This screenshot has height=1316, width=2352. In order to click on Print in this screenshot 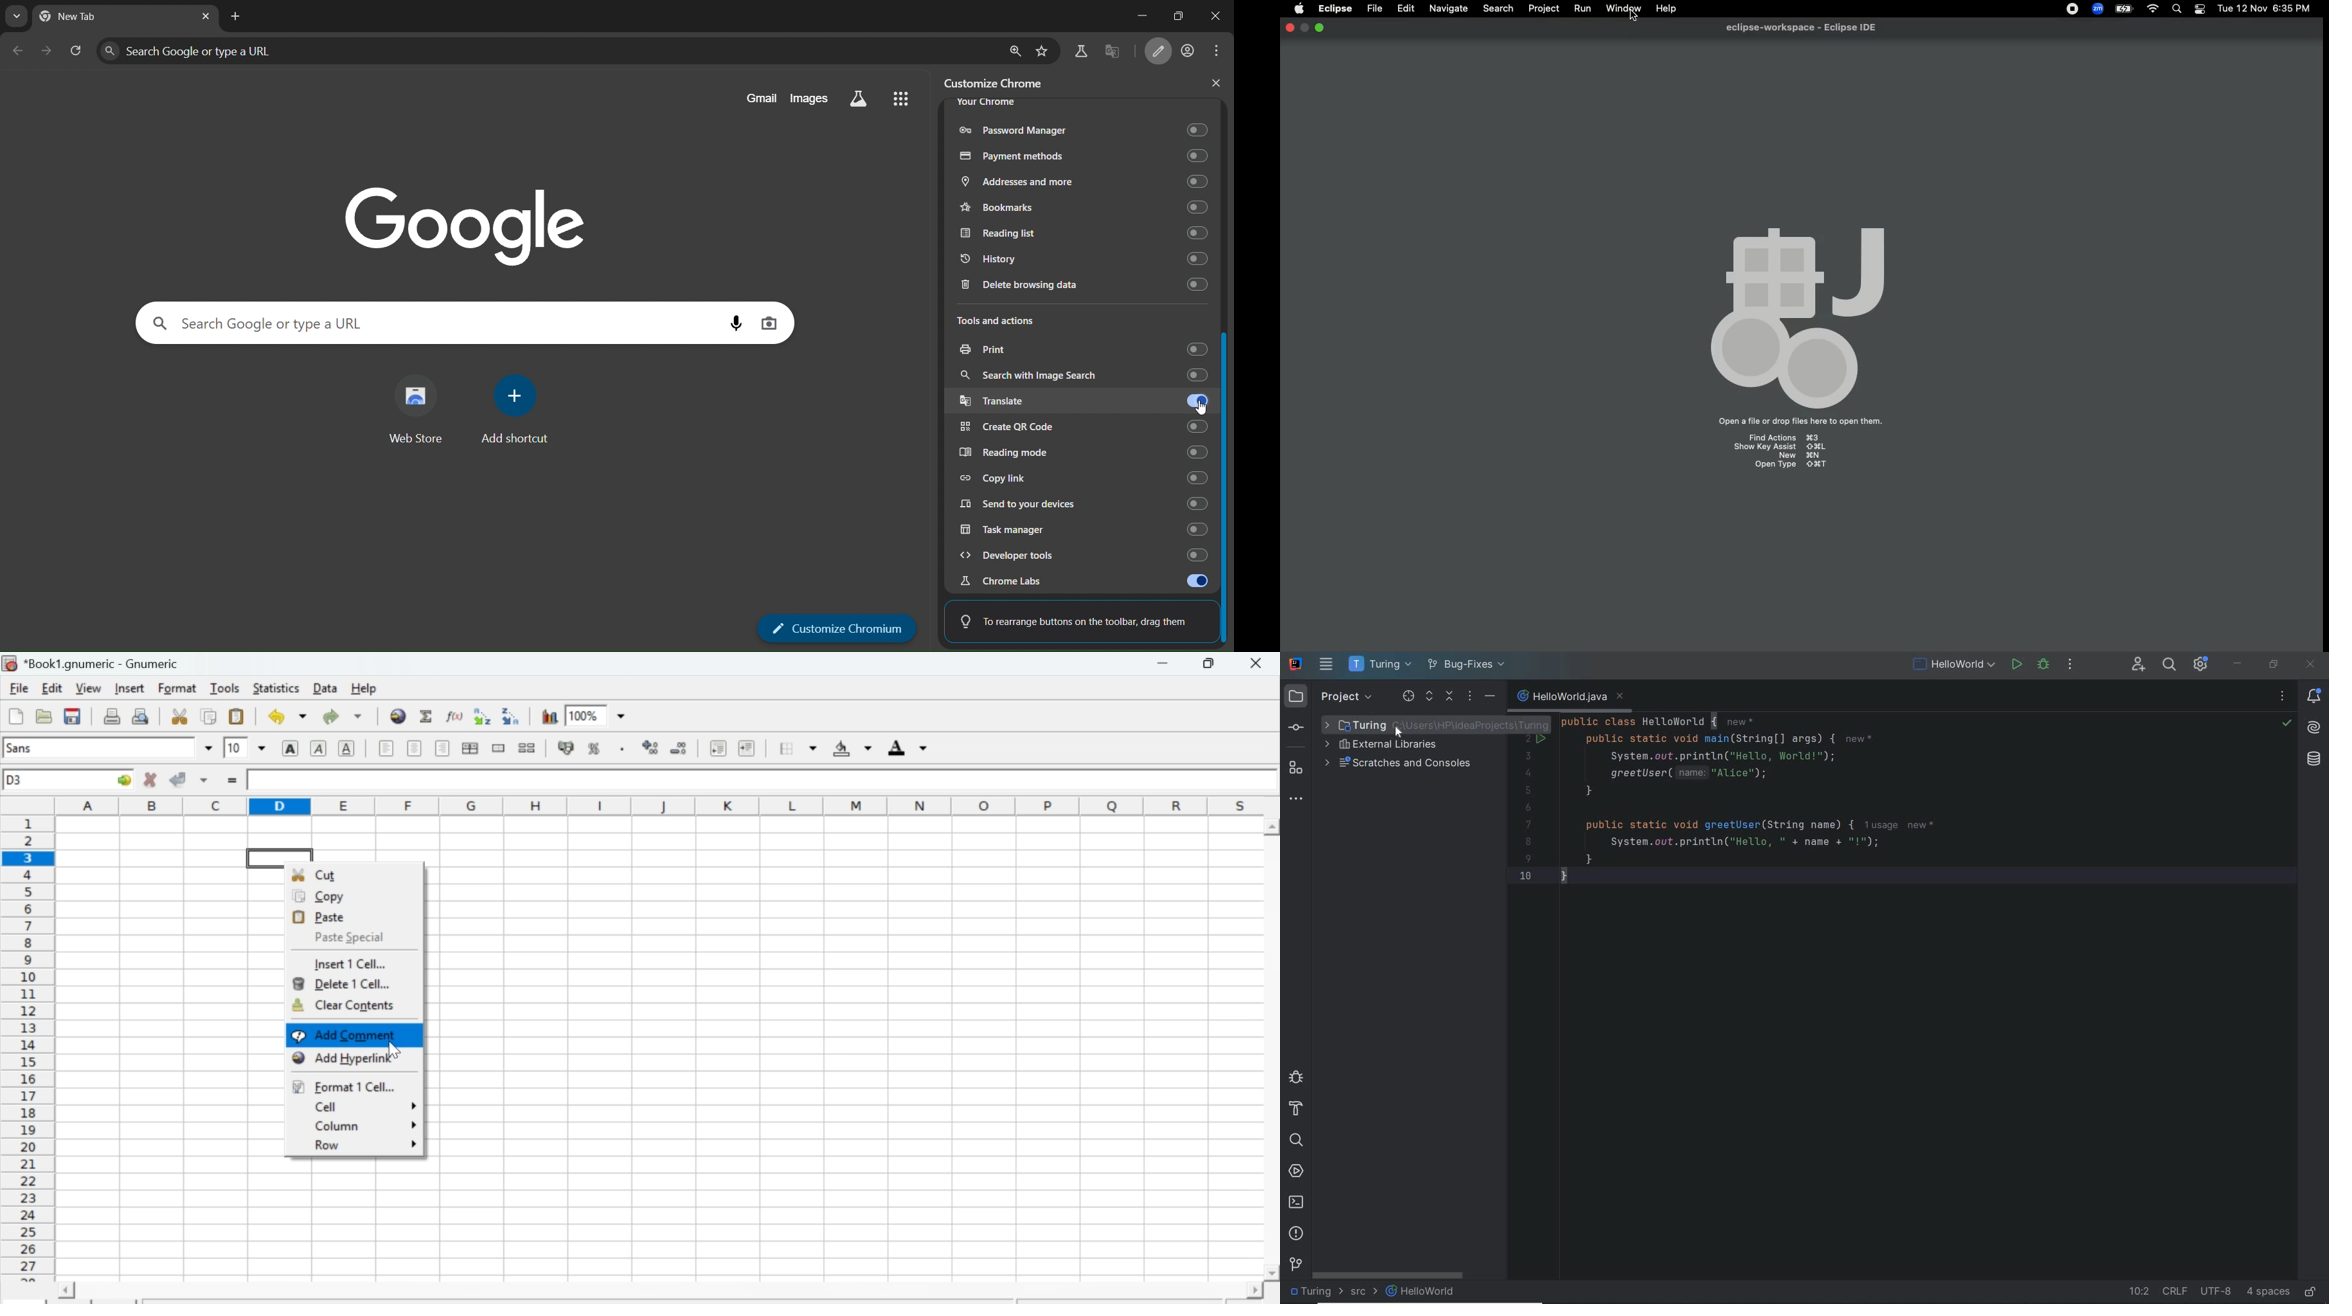, I will do `click(110, 716)`.